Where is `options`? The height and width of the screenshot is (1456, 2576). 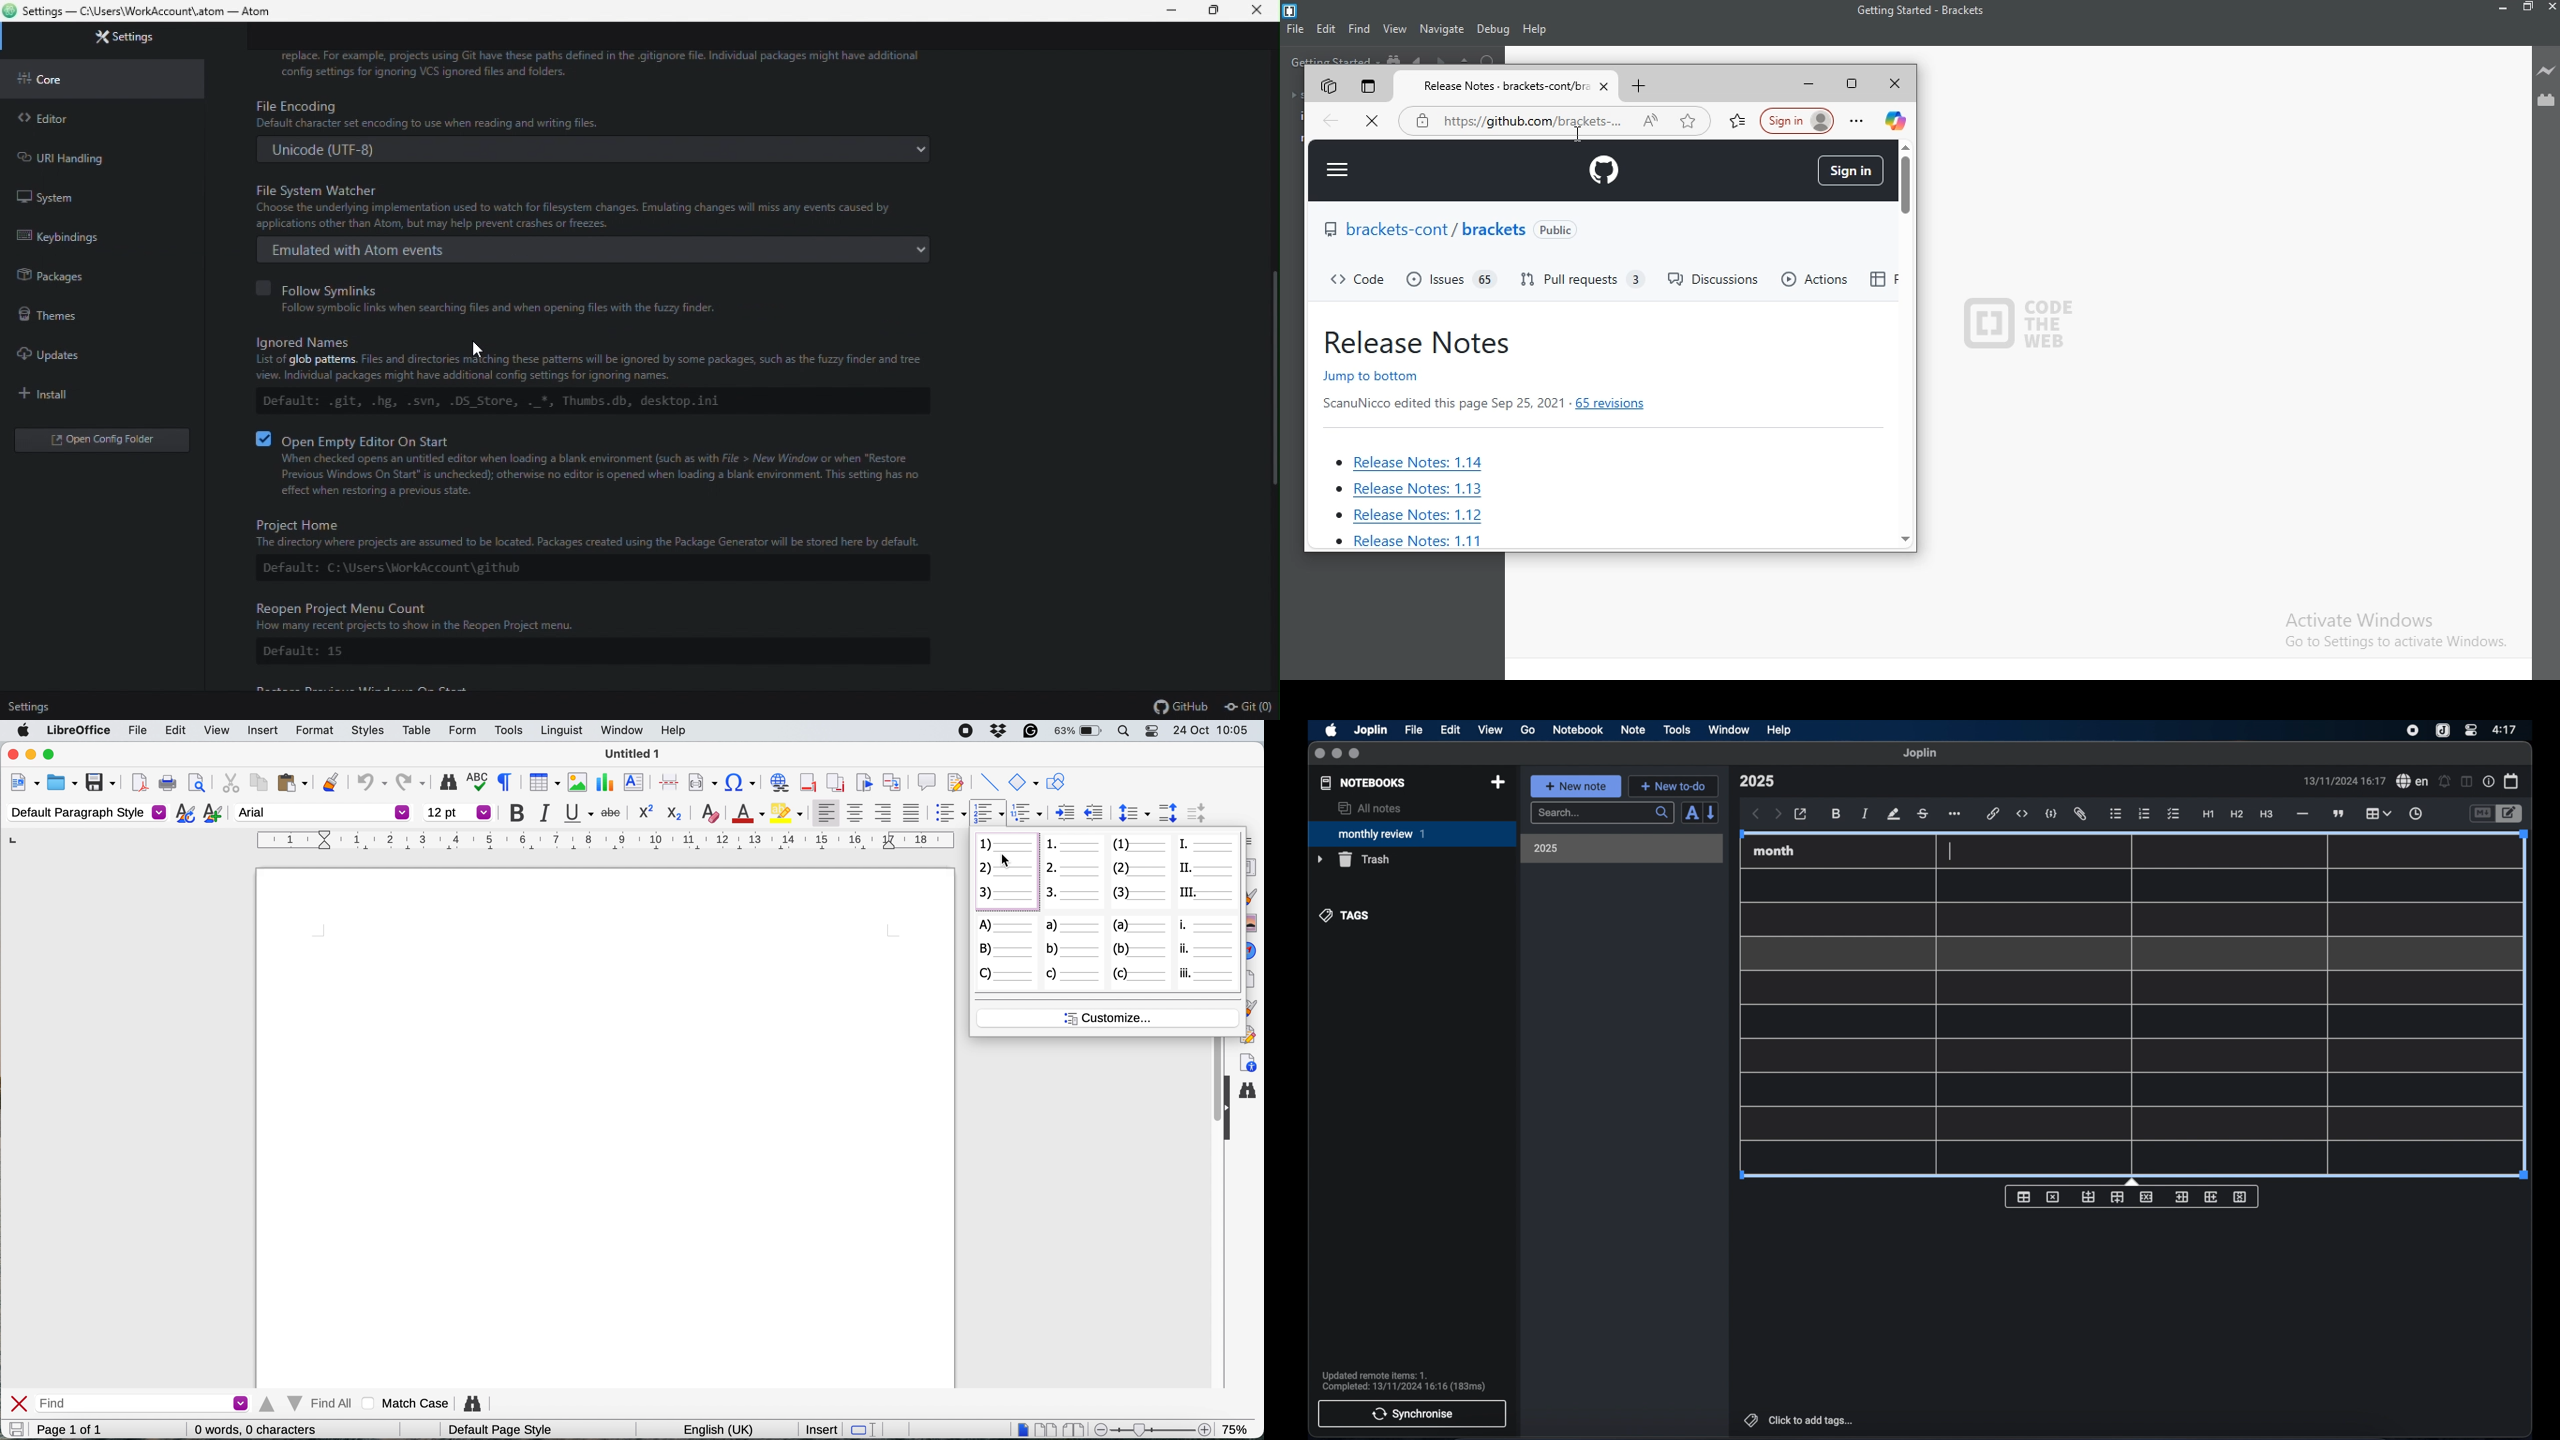 options is located at coordinates (1860, 121).